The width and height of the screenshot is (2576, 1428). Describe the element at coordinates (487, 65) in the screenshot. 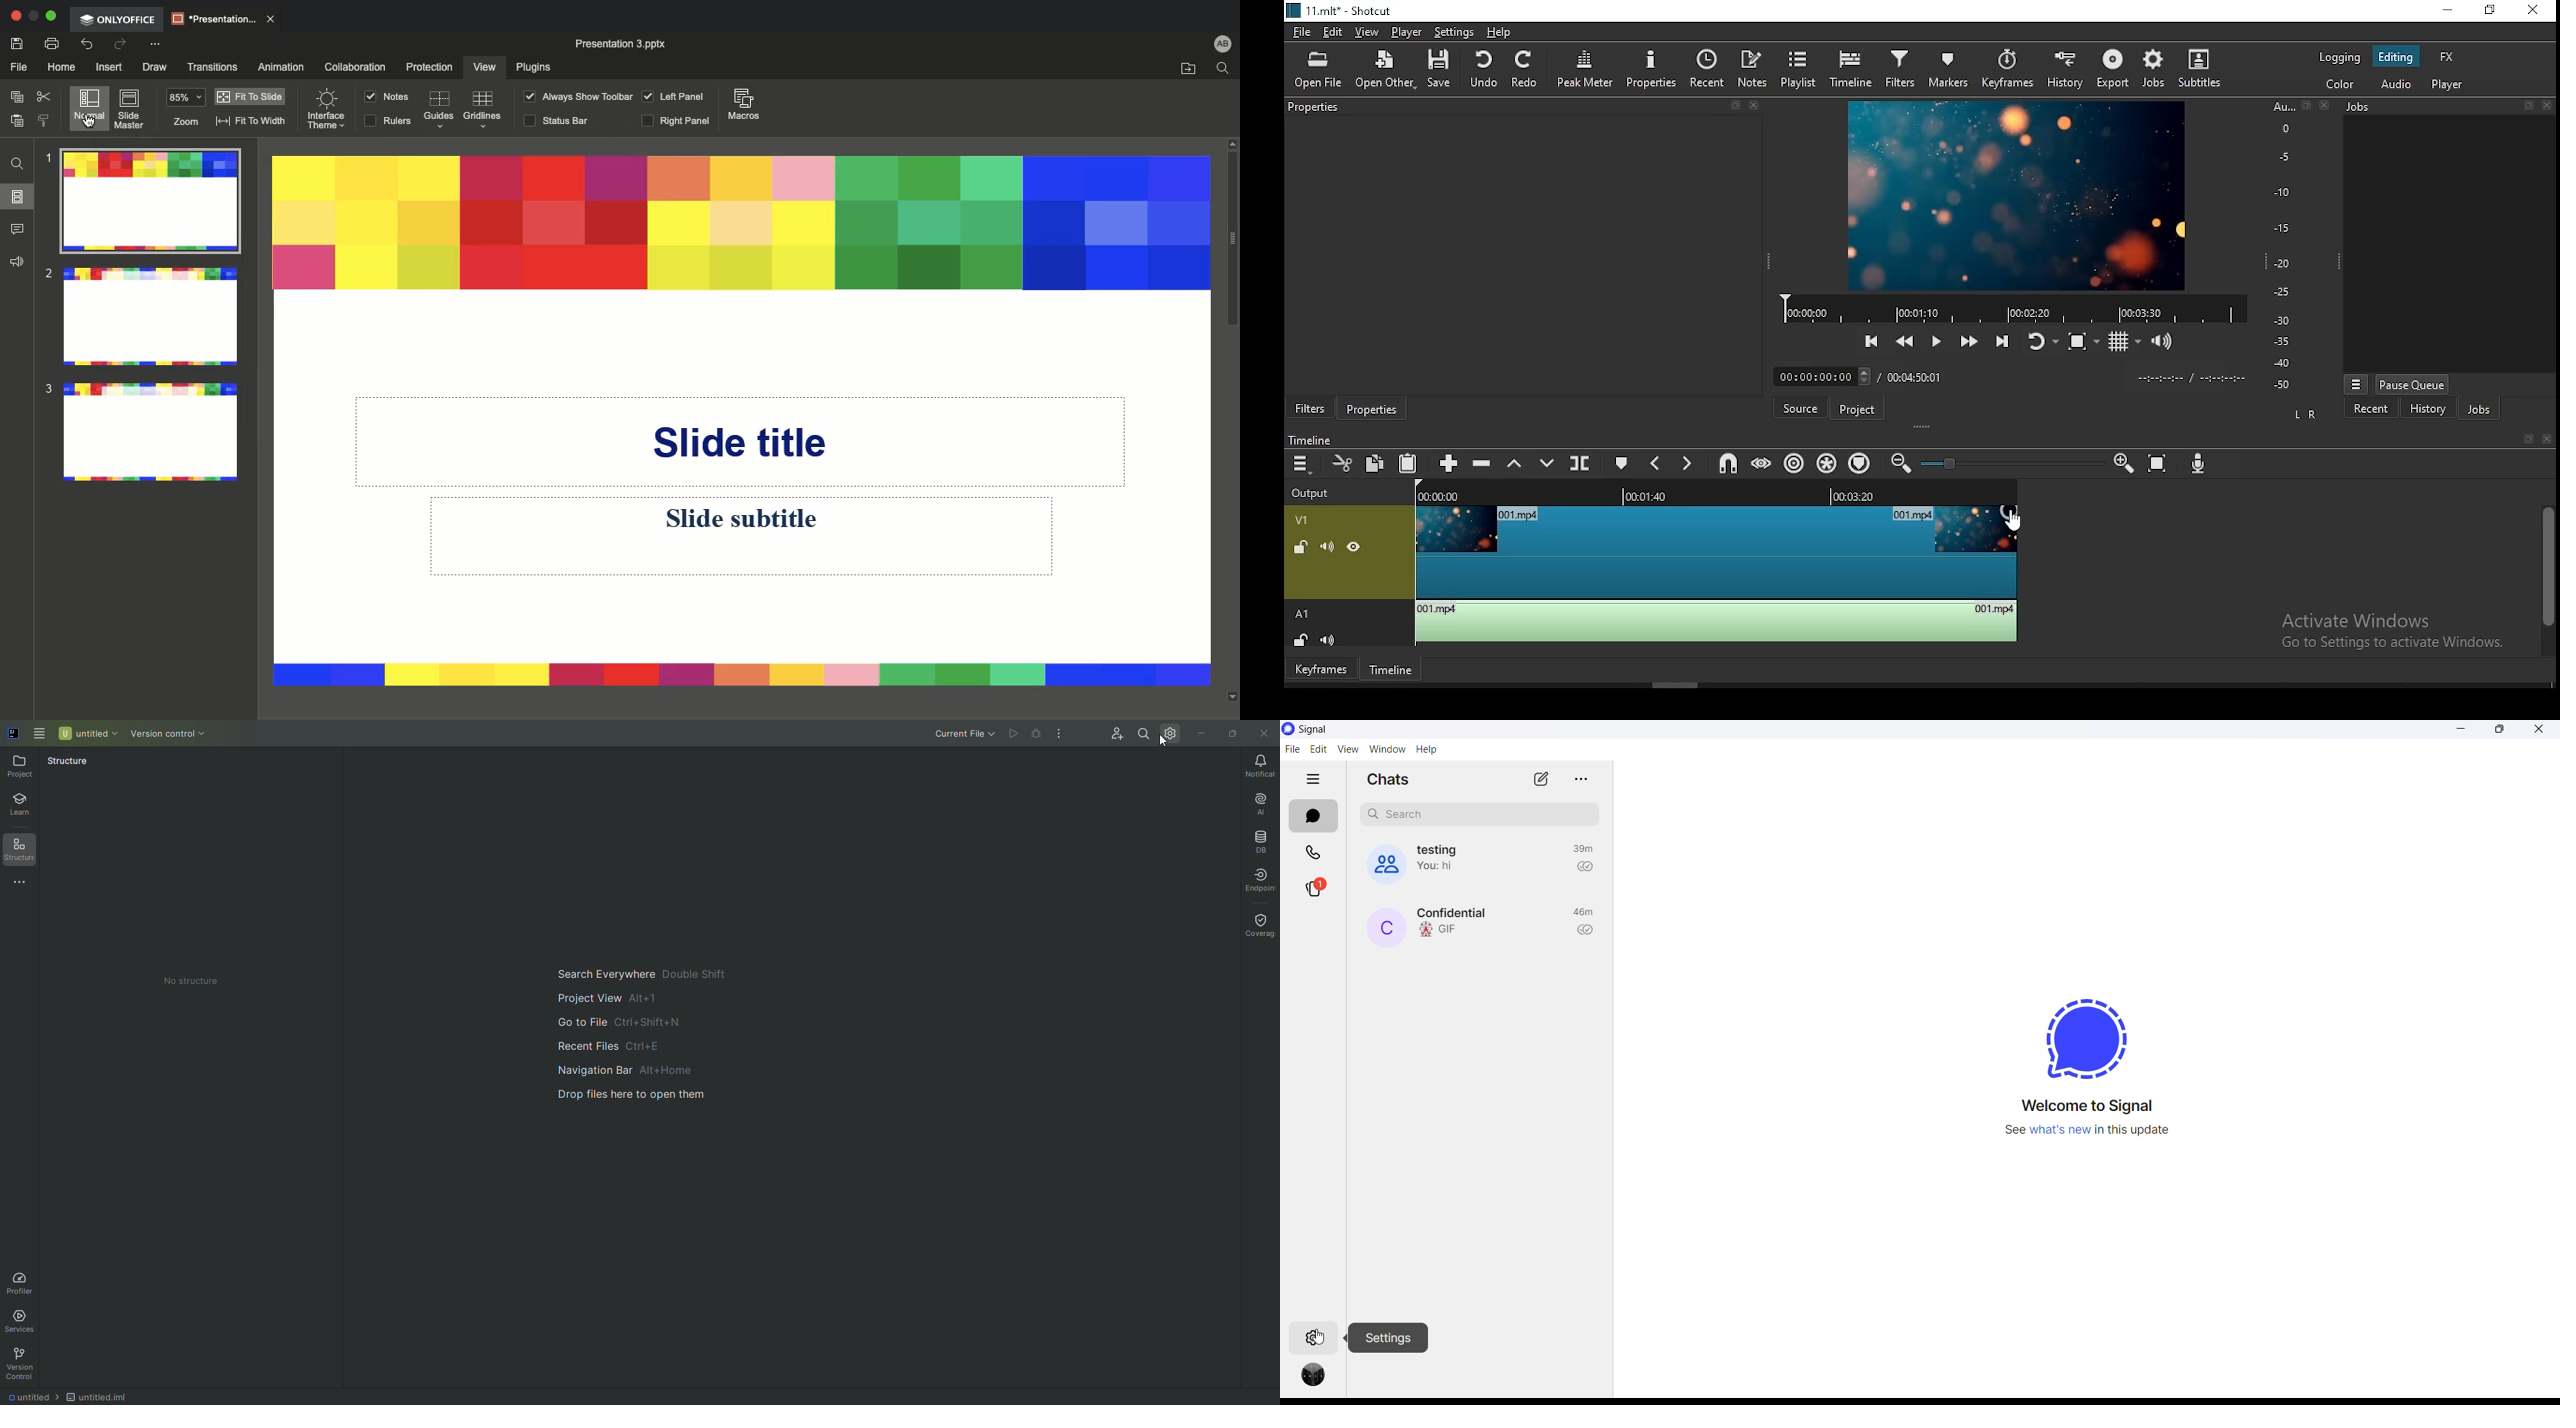

I see `View` at that location.